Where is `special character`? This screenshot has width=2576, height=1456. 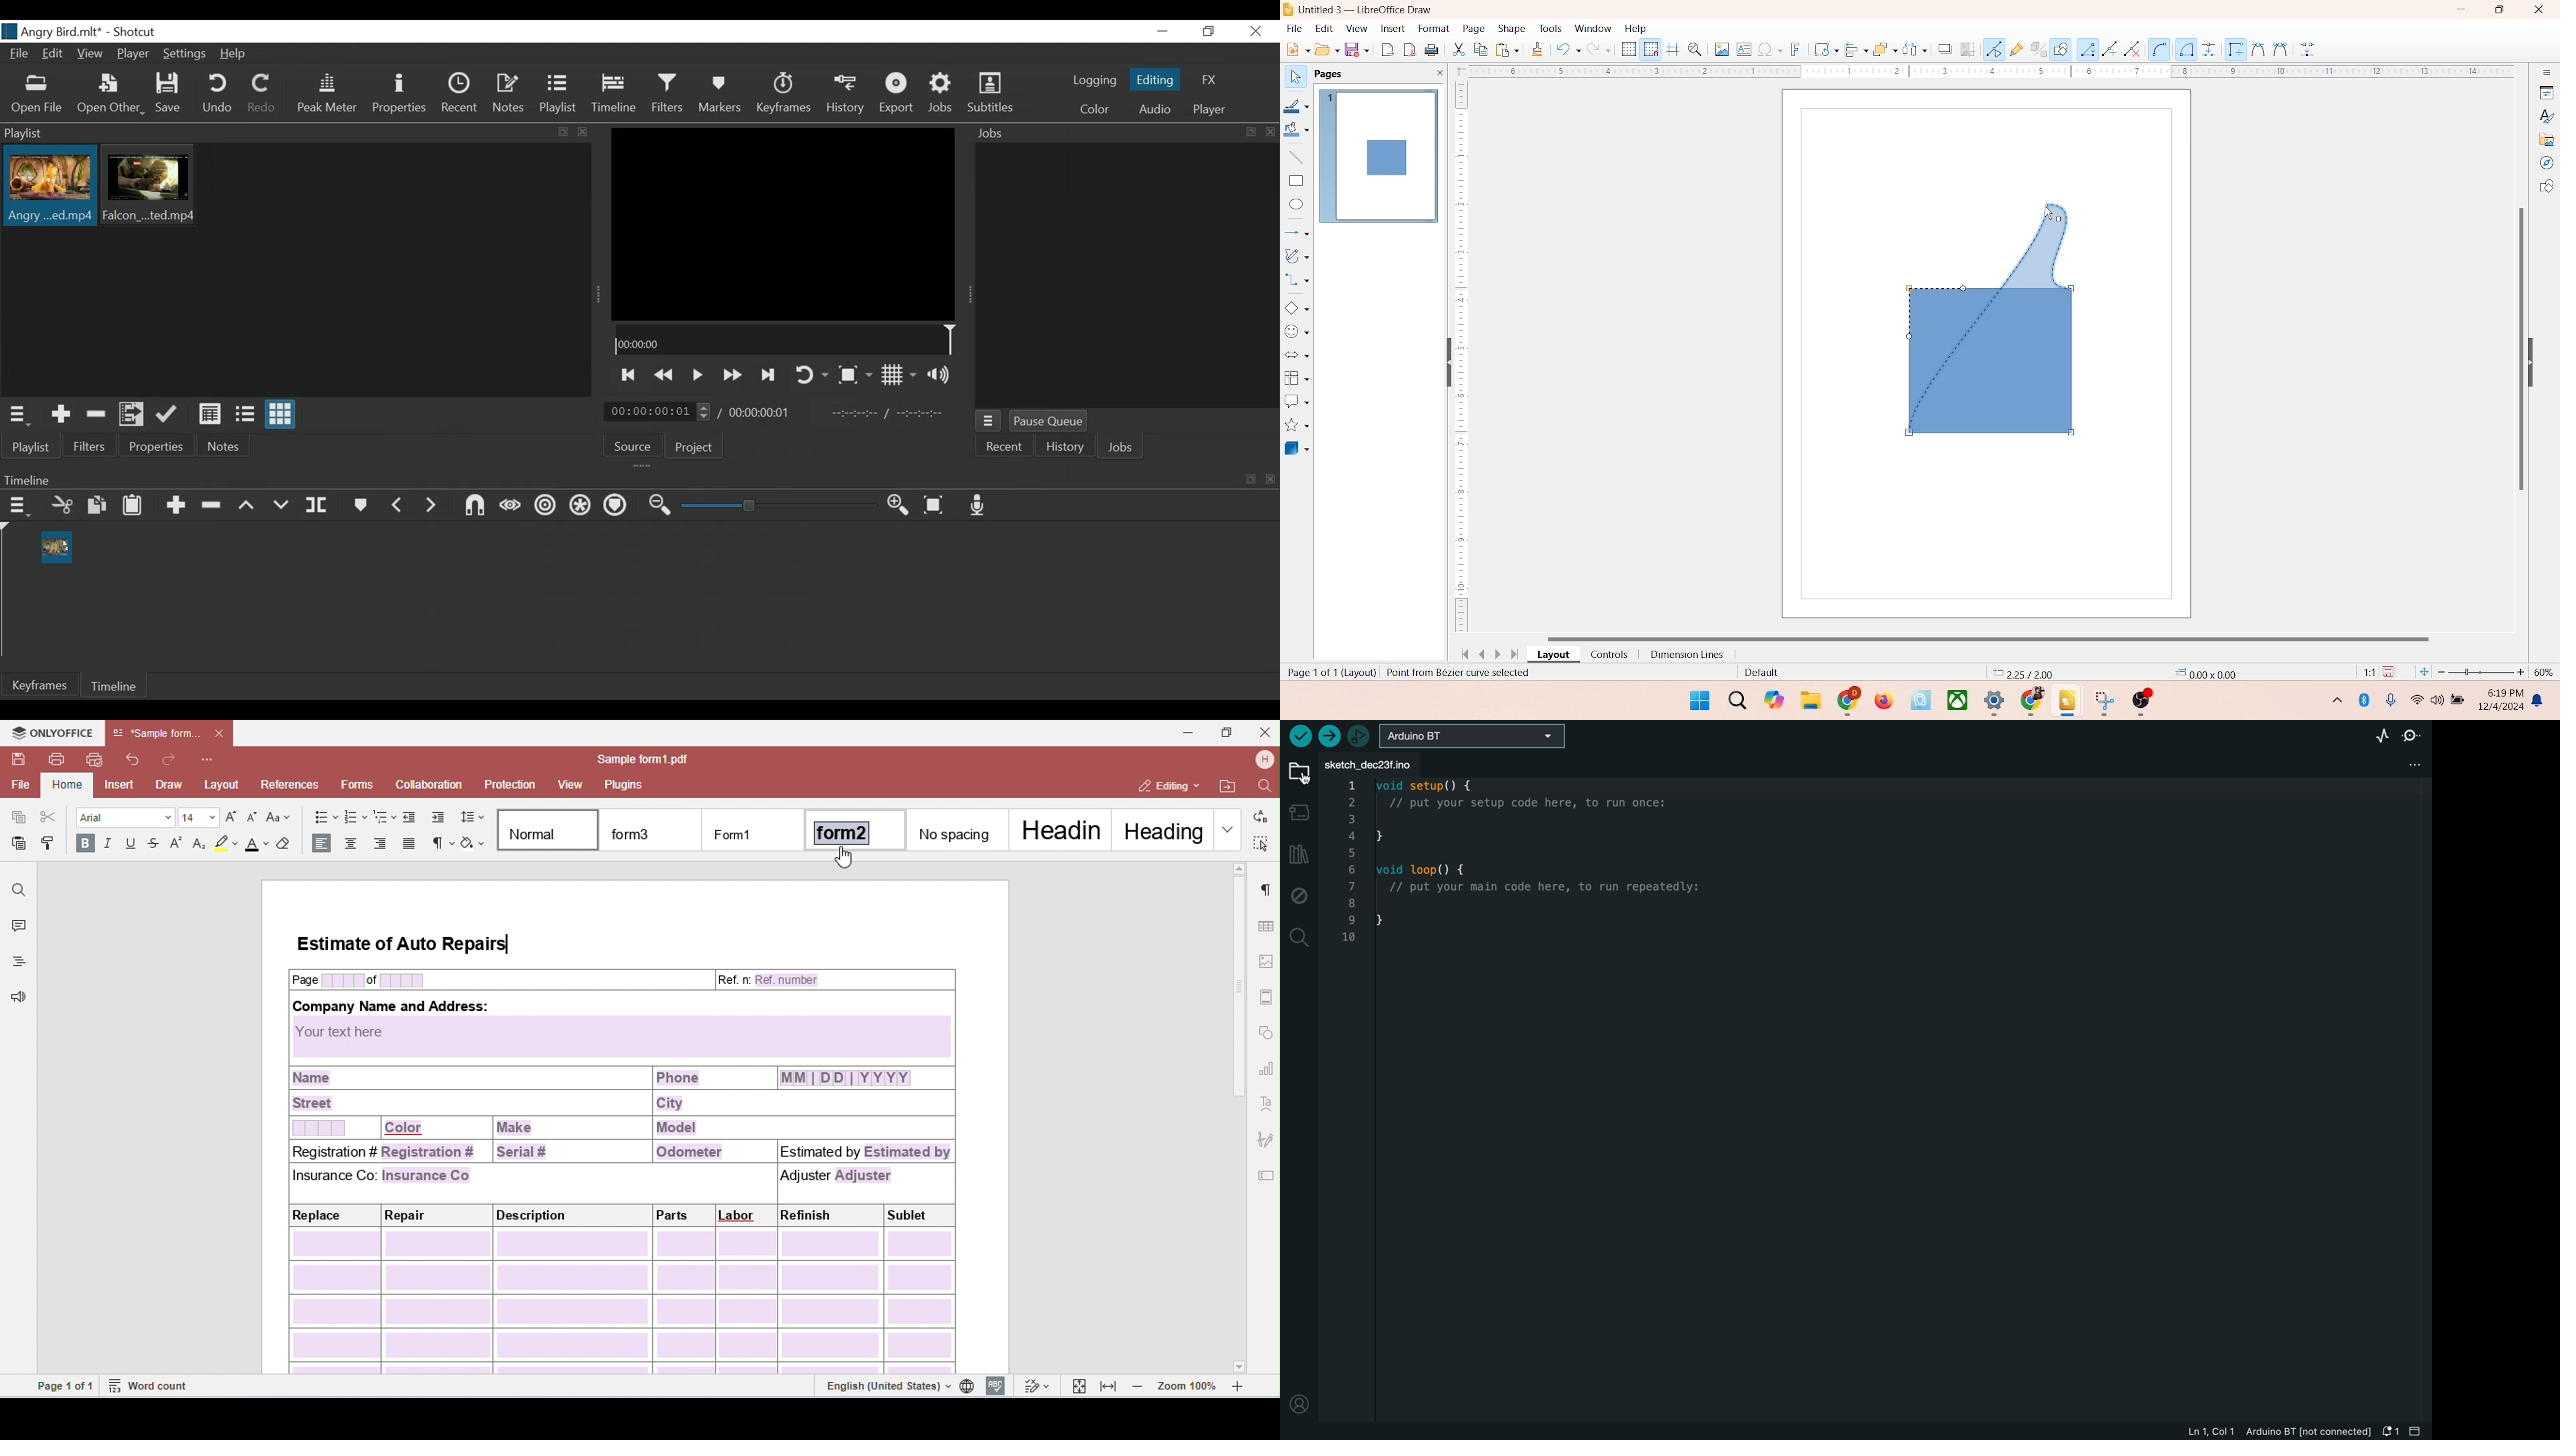
special character is located at coordinates (1770, 49).